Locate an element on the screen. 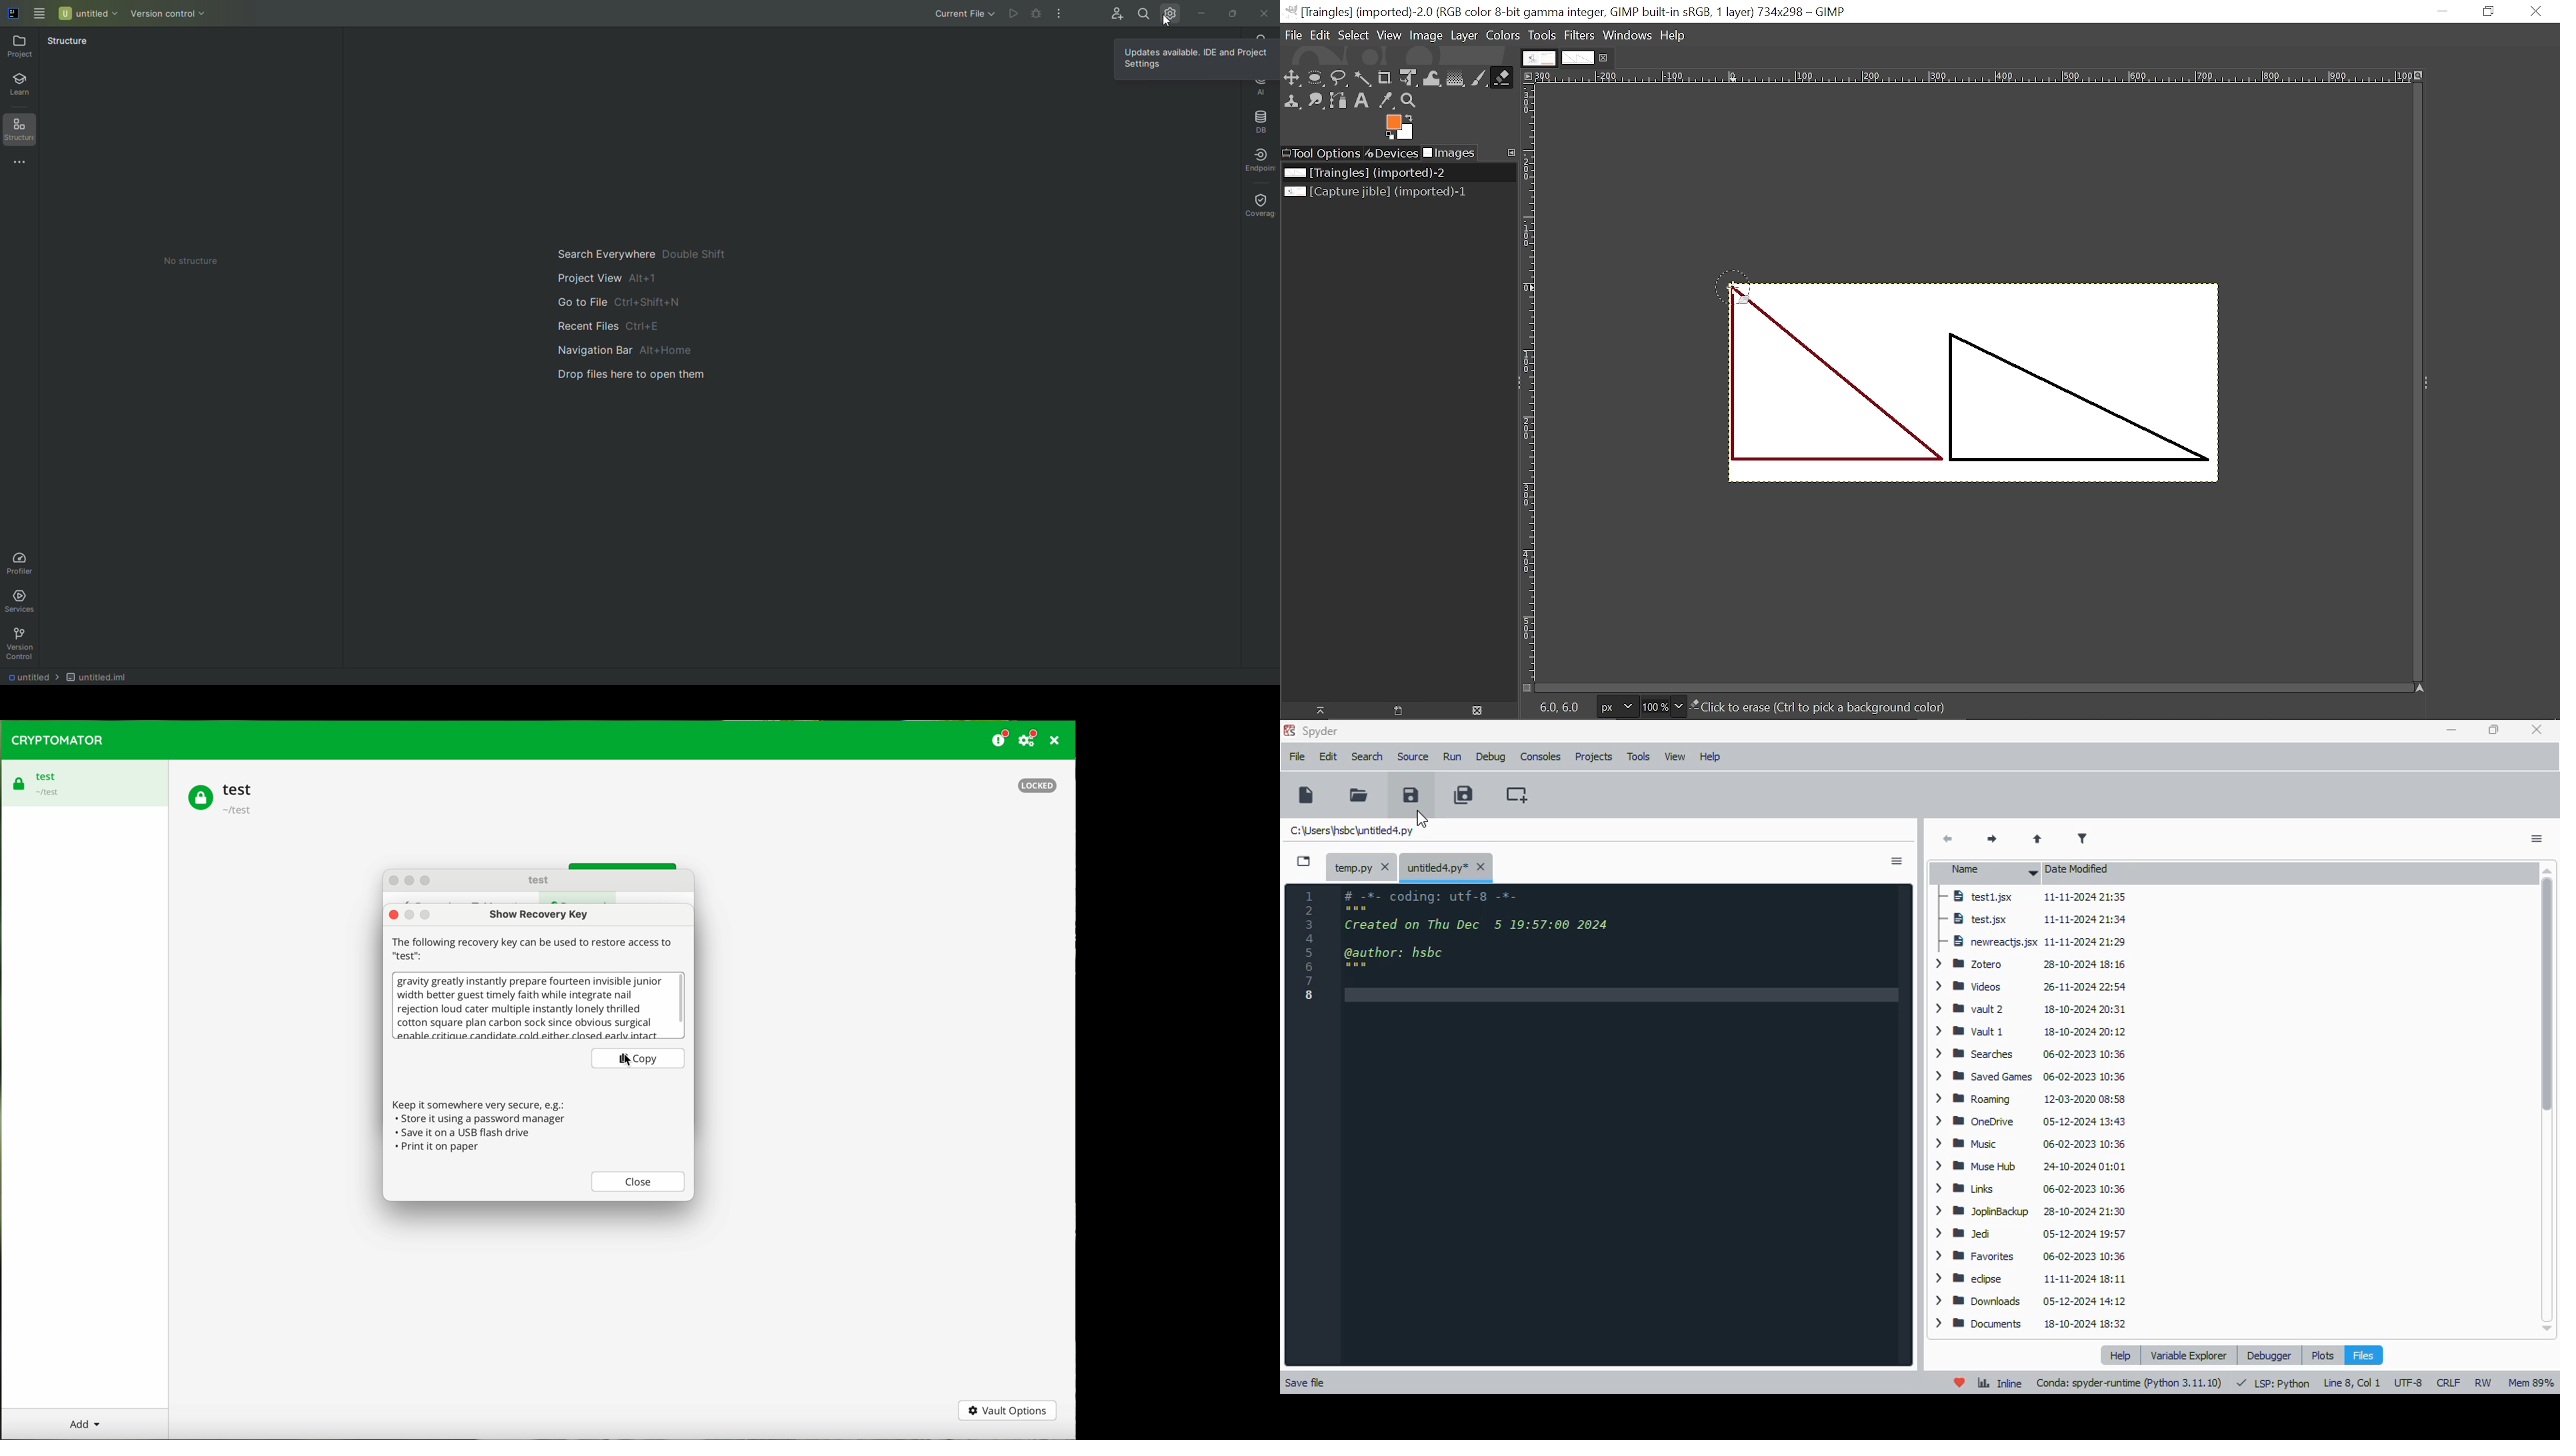 This screenshot has height=1456, width=2576. minimize is located at coordinates (2452, 730).